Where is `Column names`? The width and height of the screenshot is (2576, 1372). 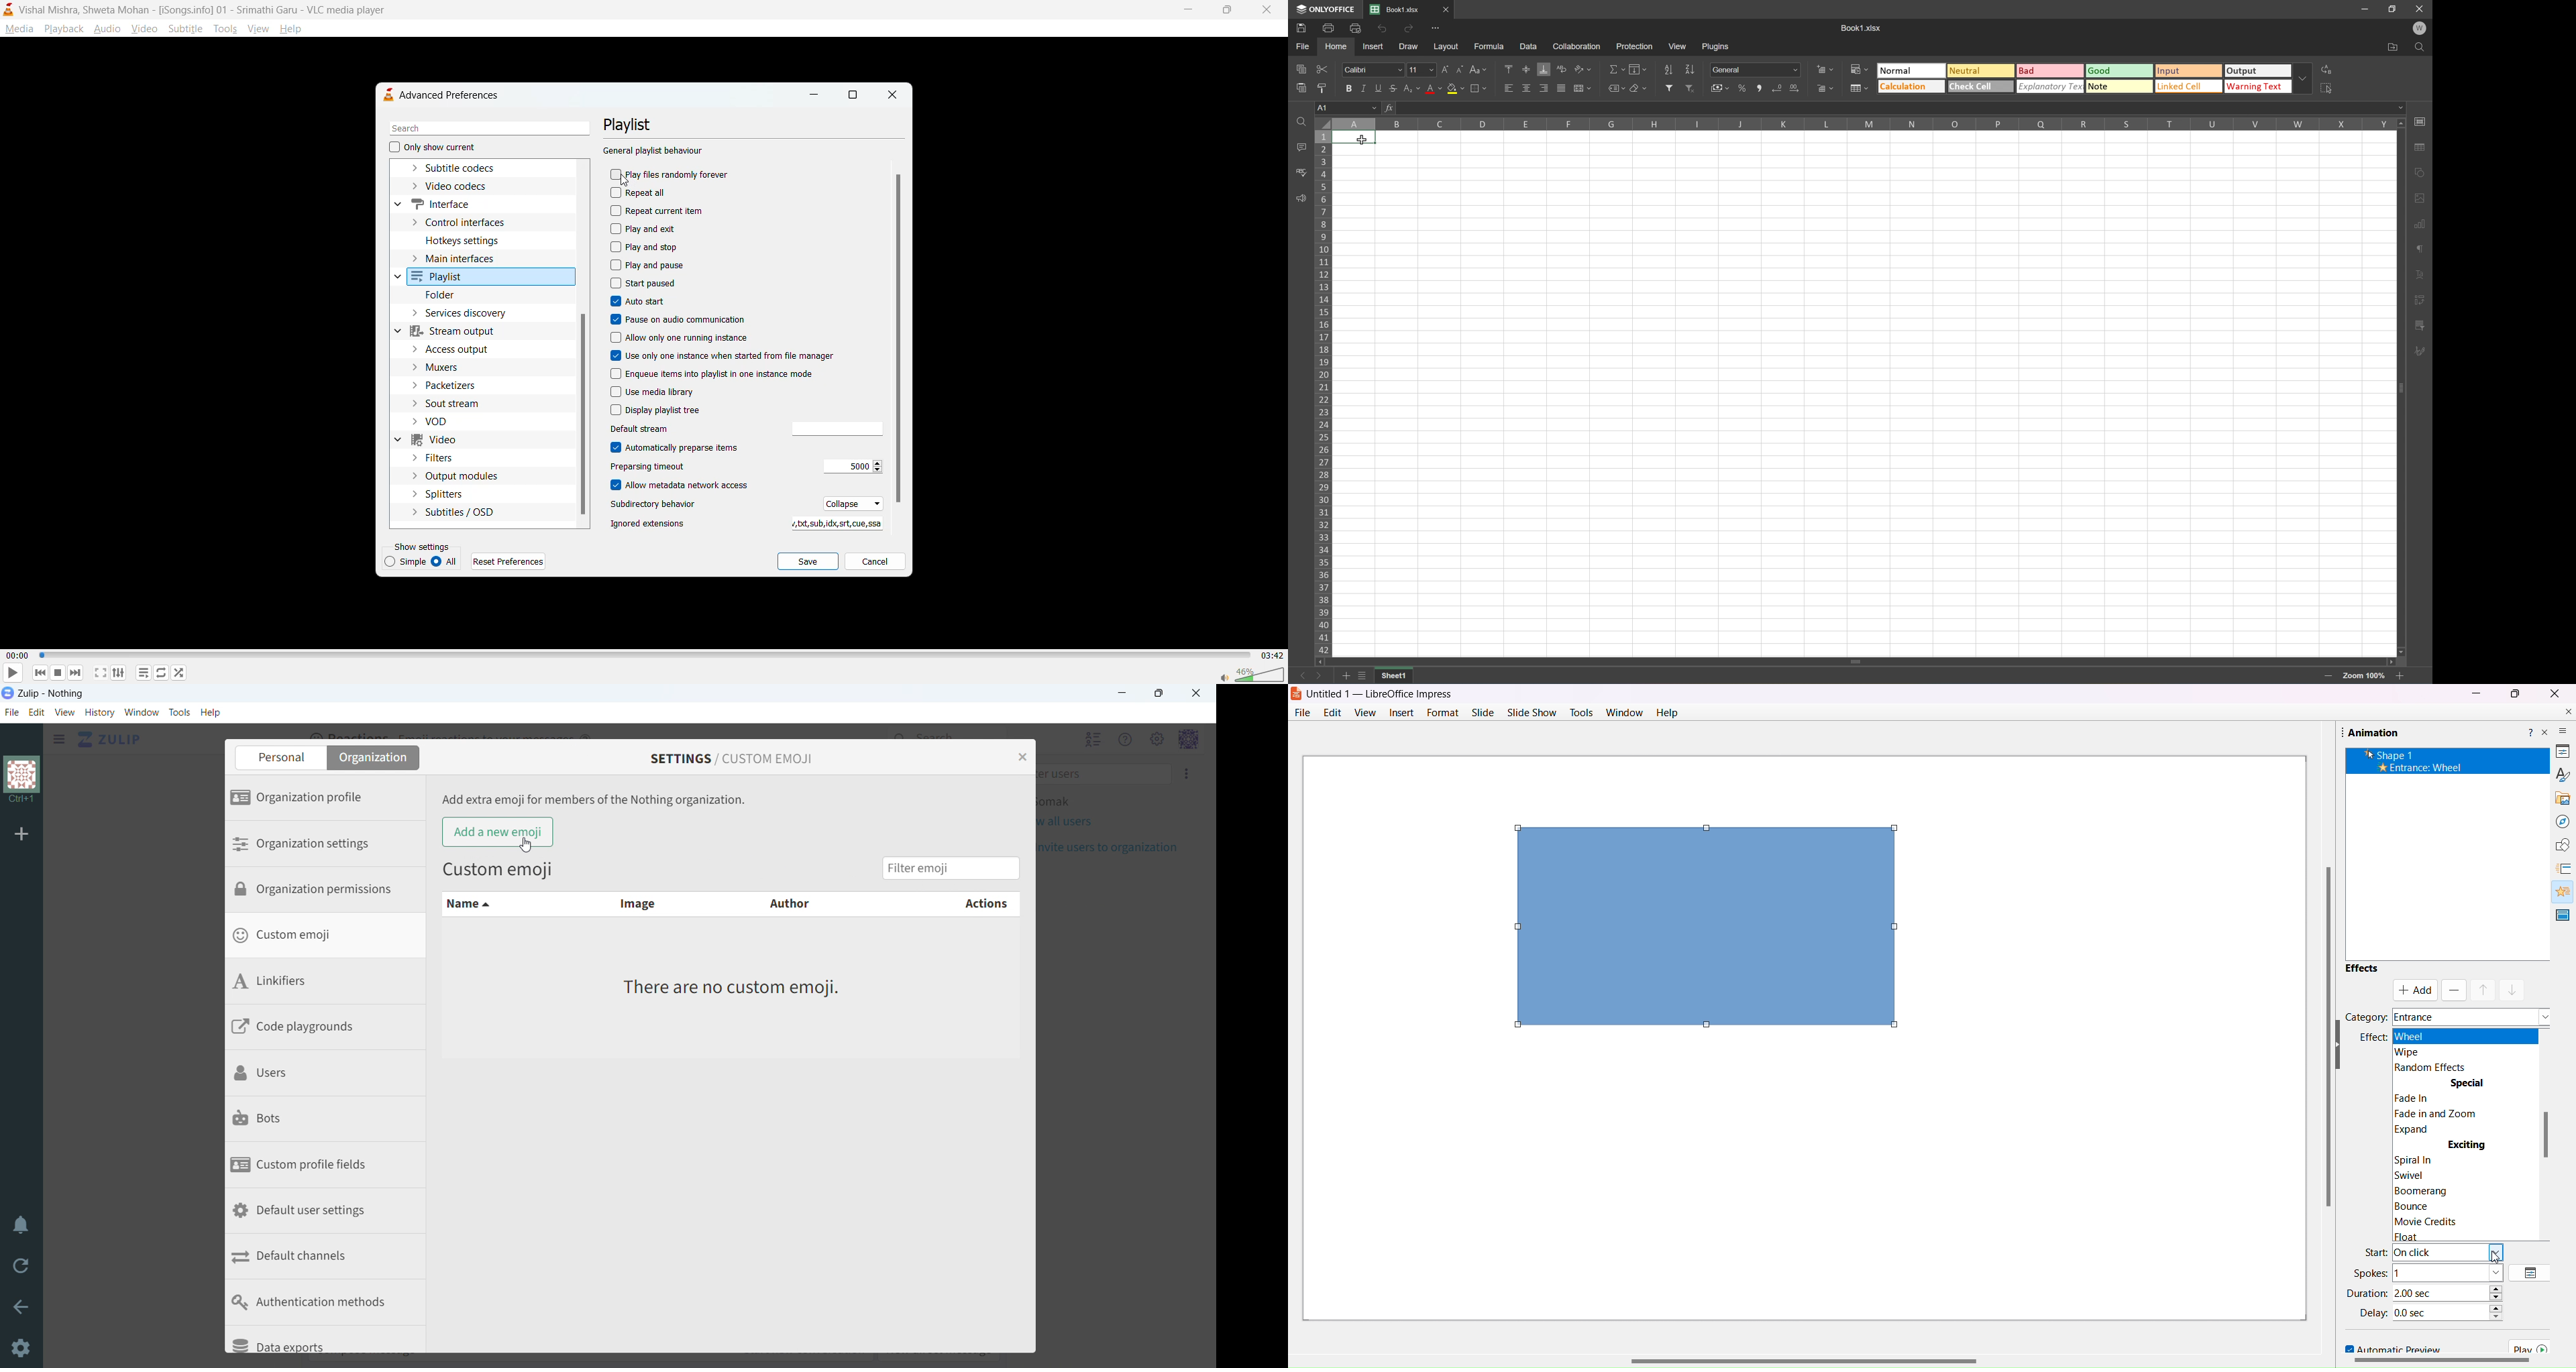 Column names is located at coordinates (1864, 125).